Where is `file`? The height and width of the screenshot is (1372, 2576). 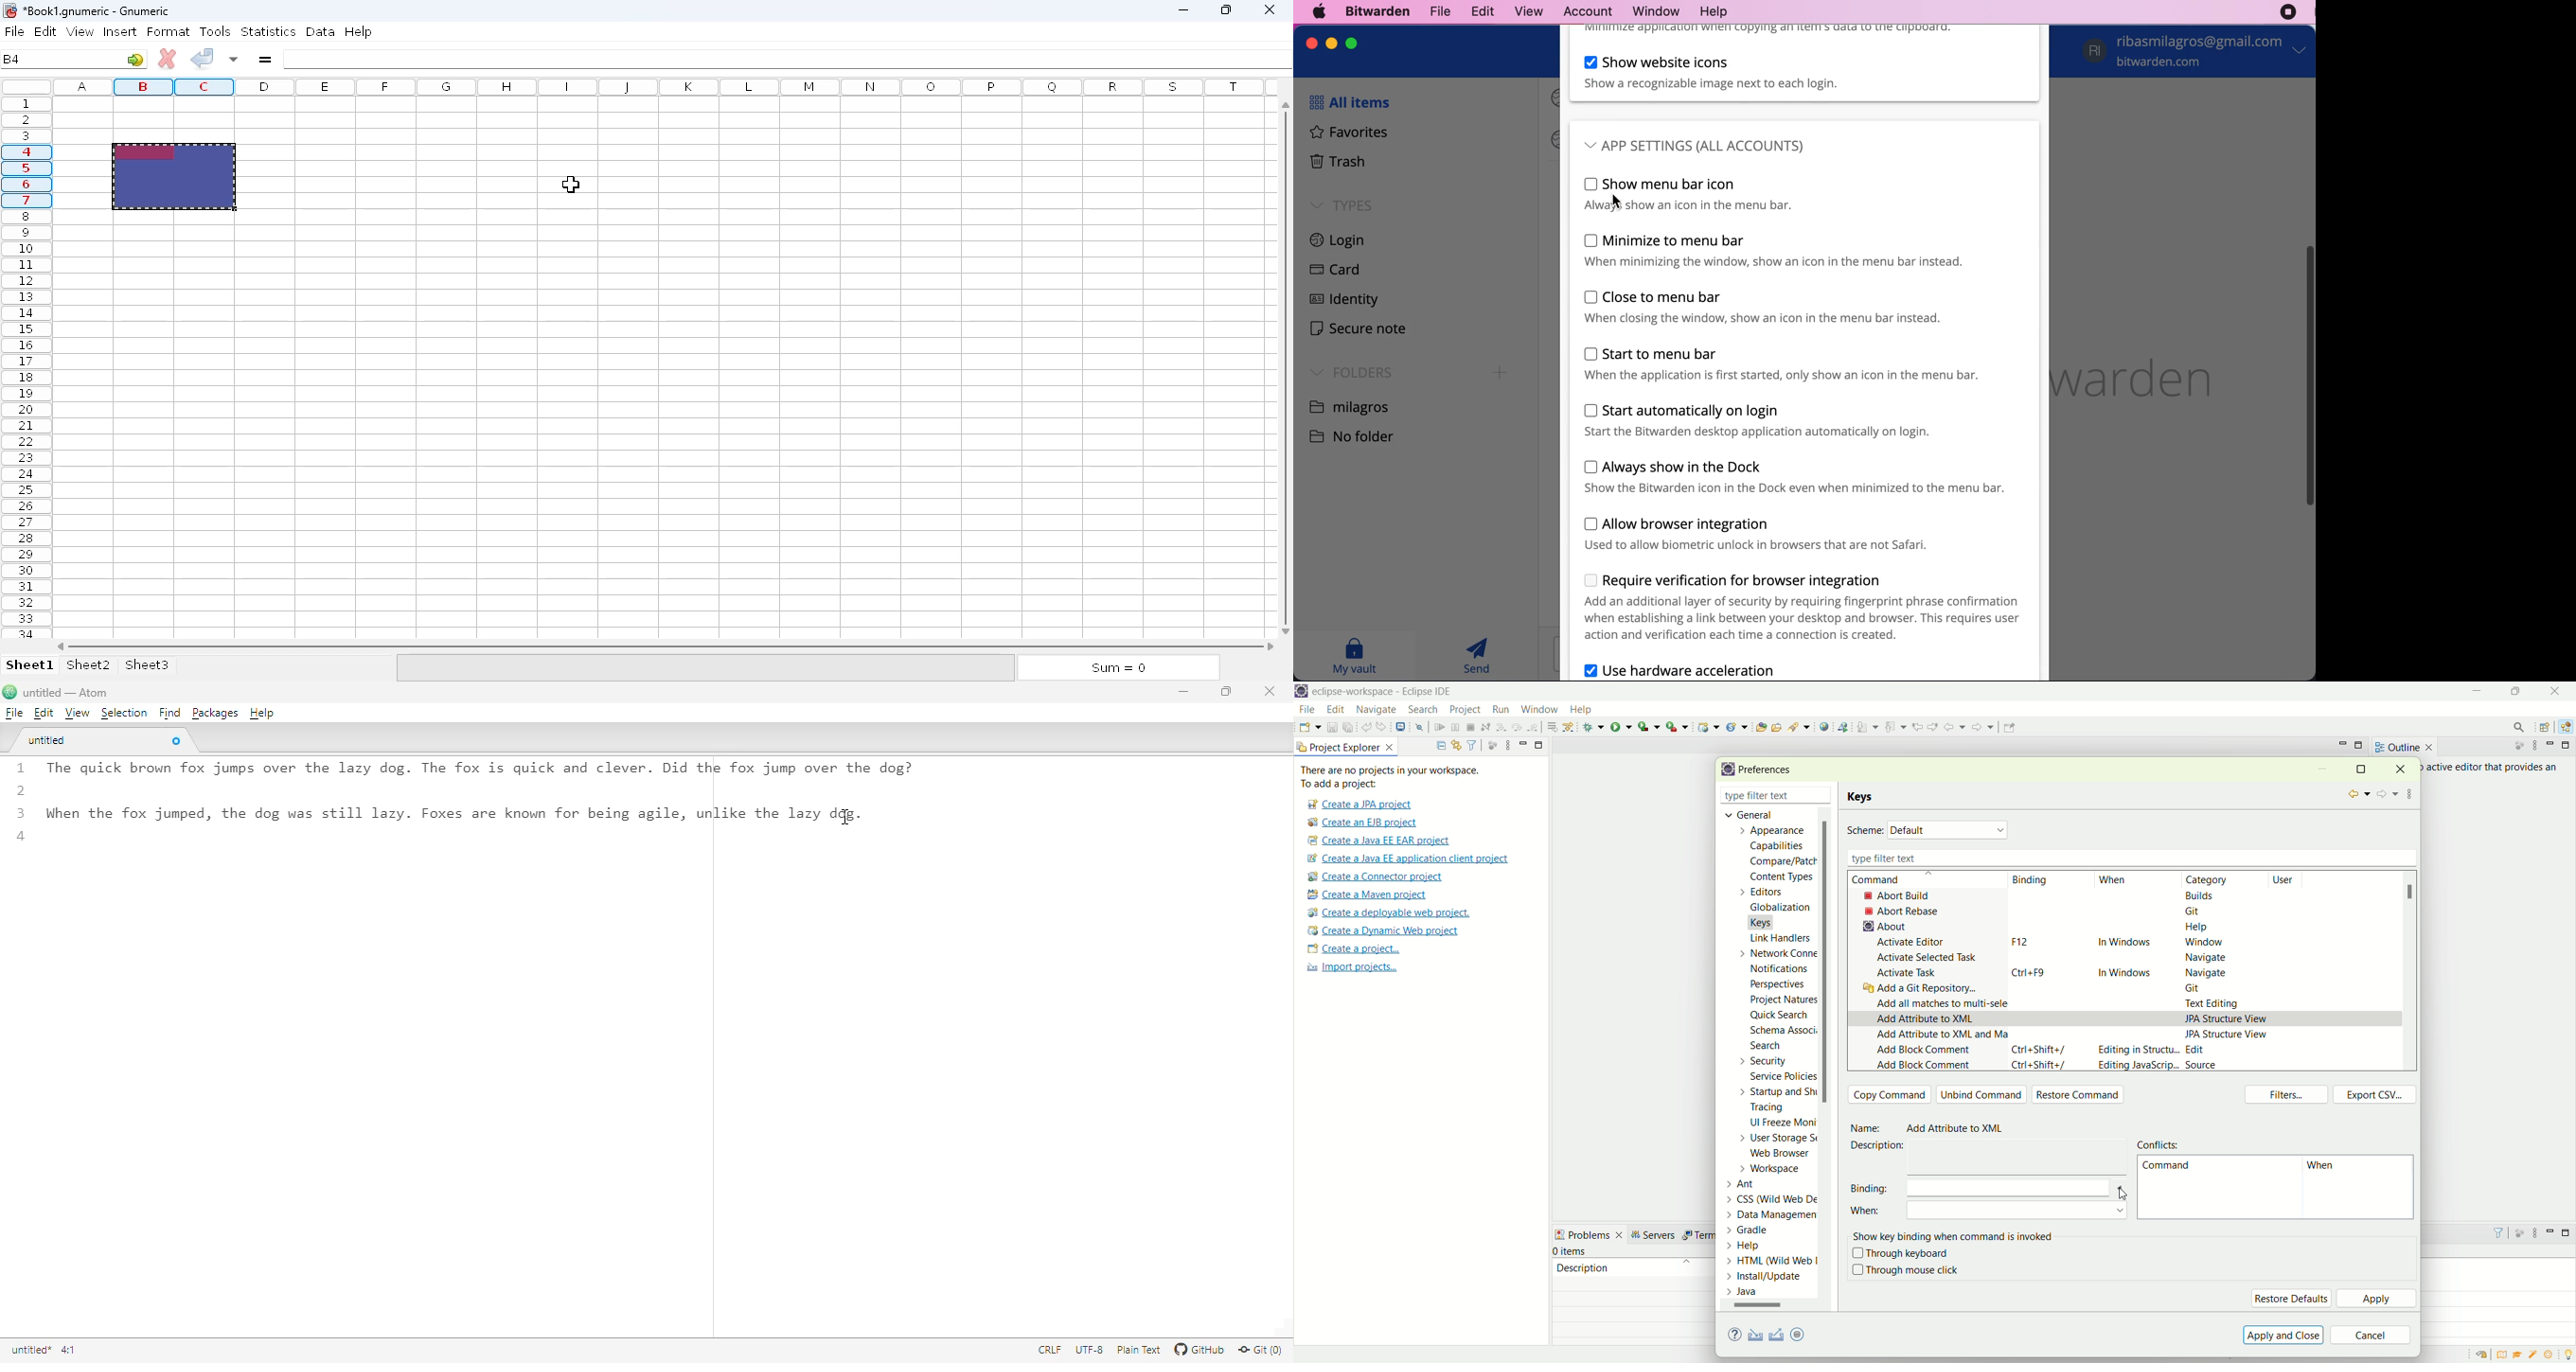 file is located at coordinates (14, 31).